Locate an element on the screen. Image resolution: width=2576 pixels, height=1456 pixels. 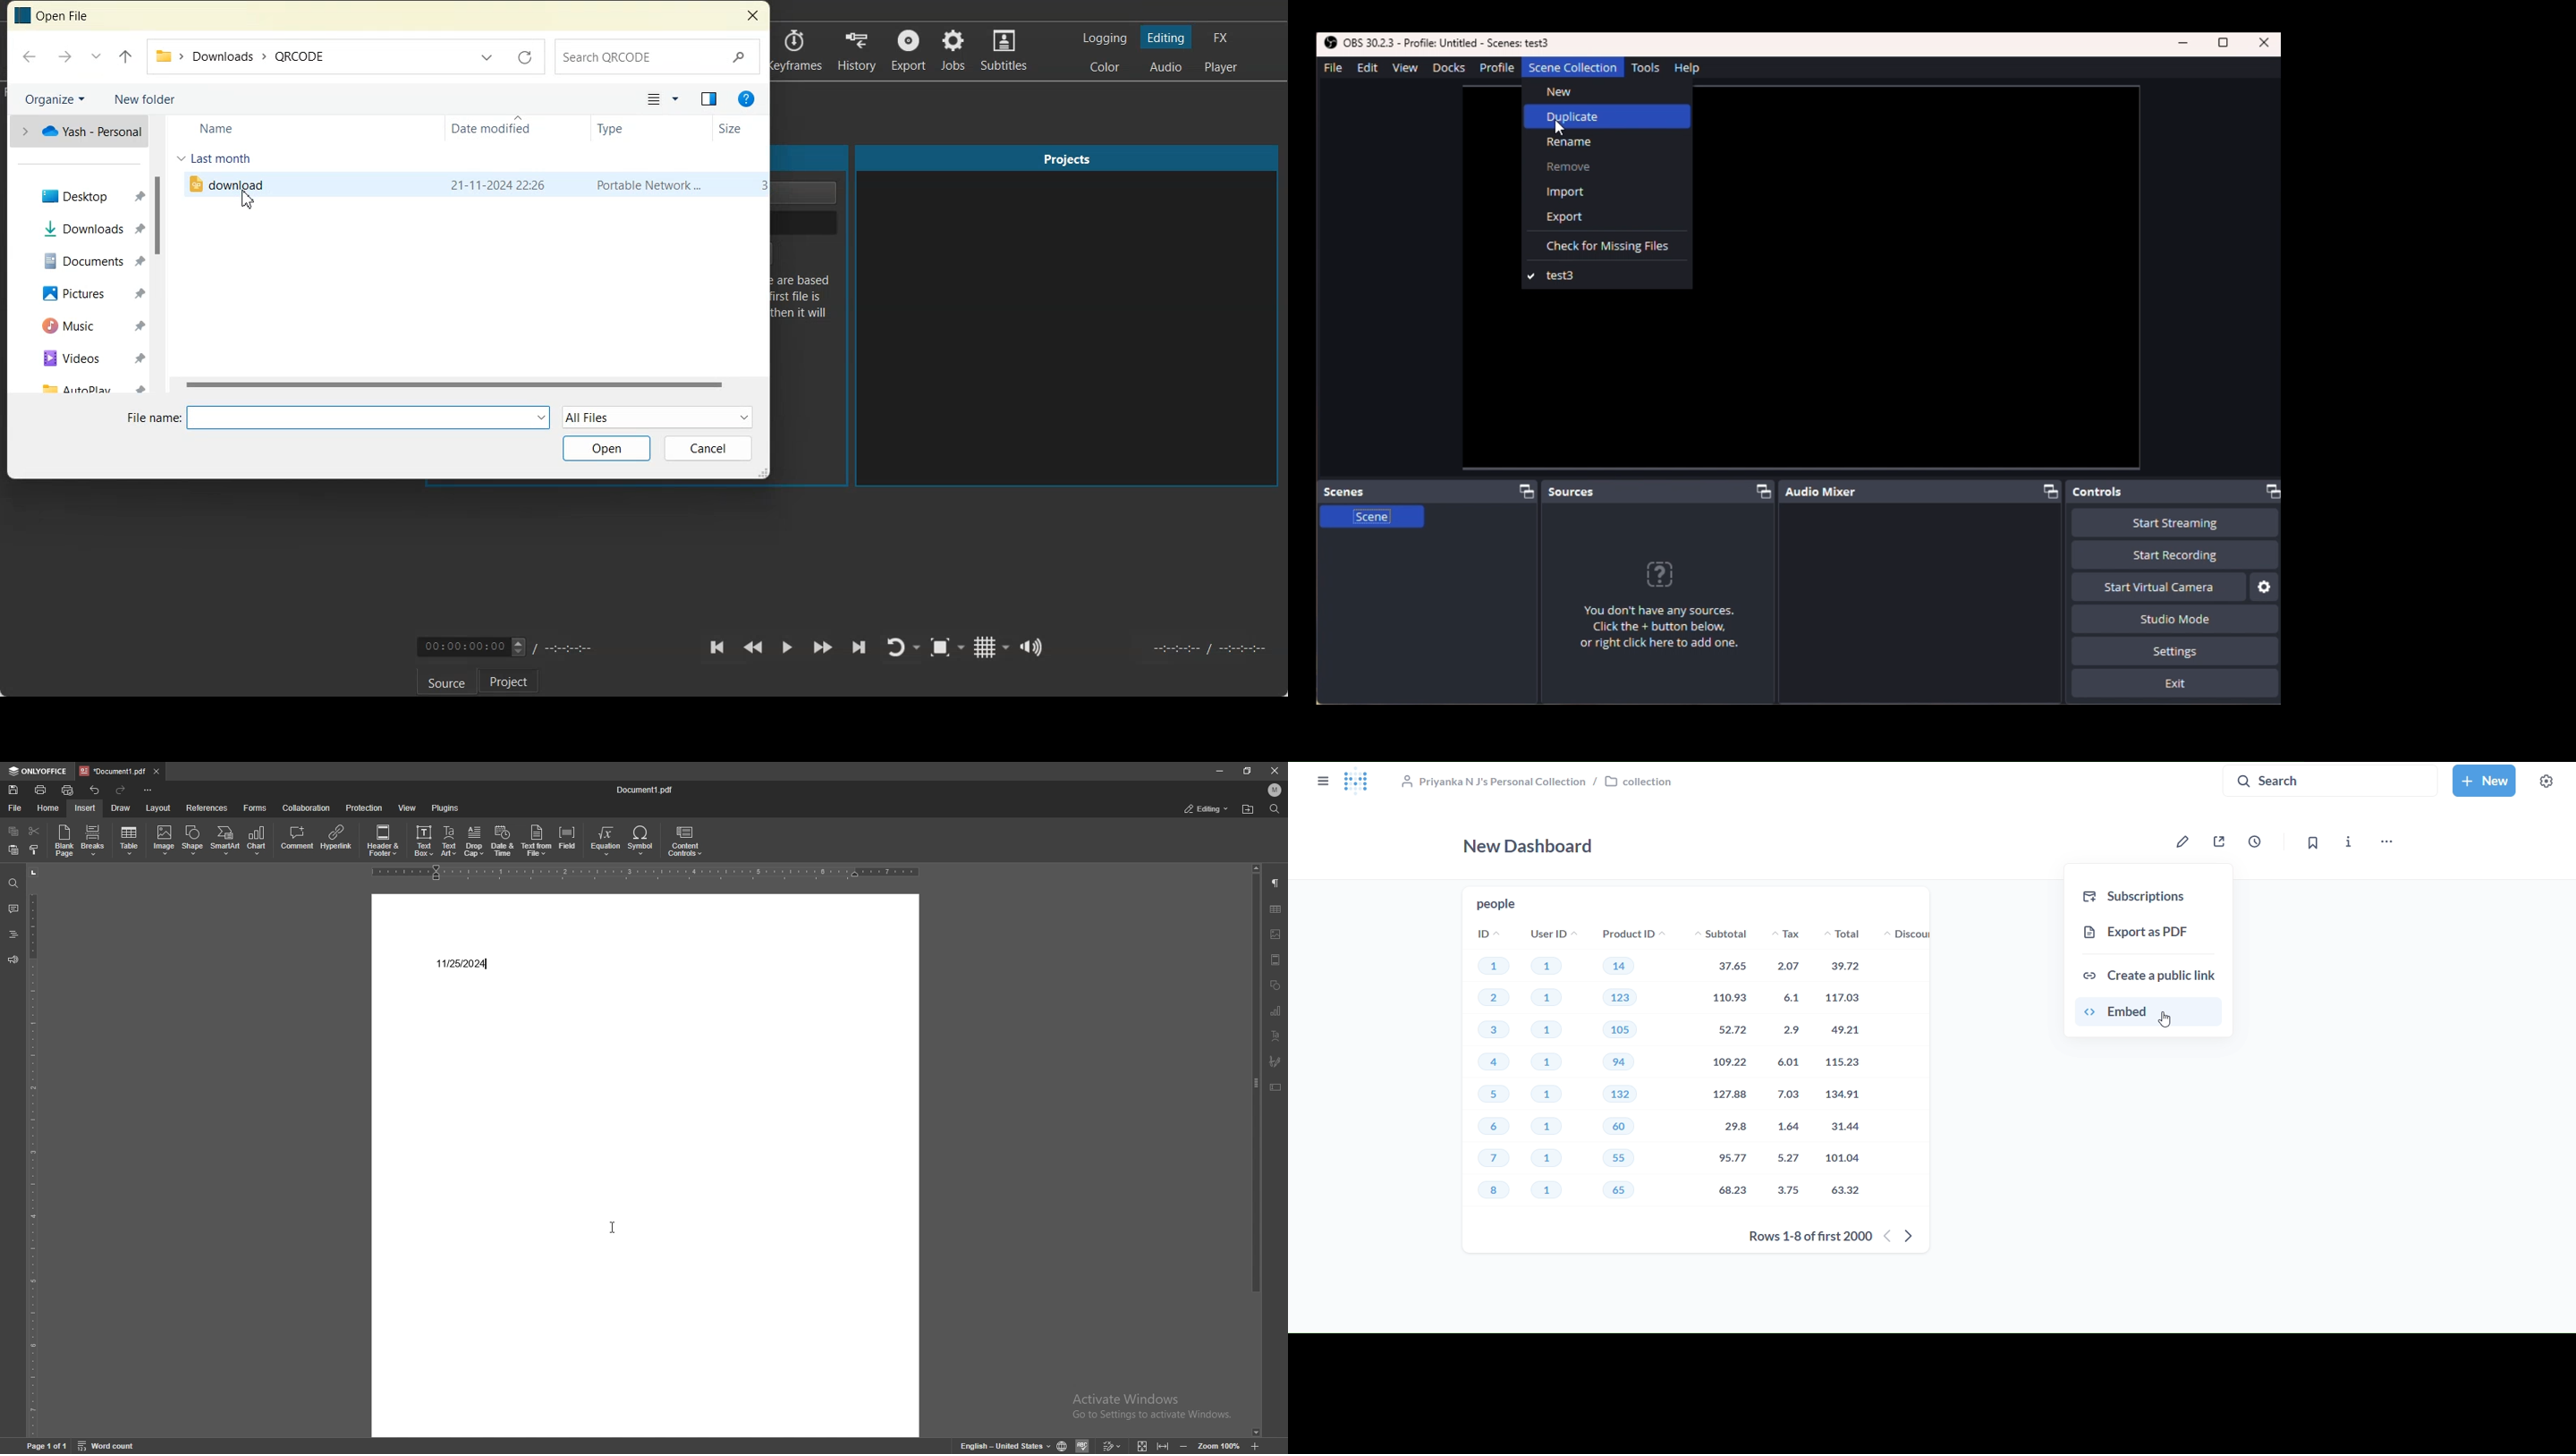
Rename is located at coordinates (1606, 142).